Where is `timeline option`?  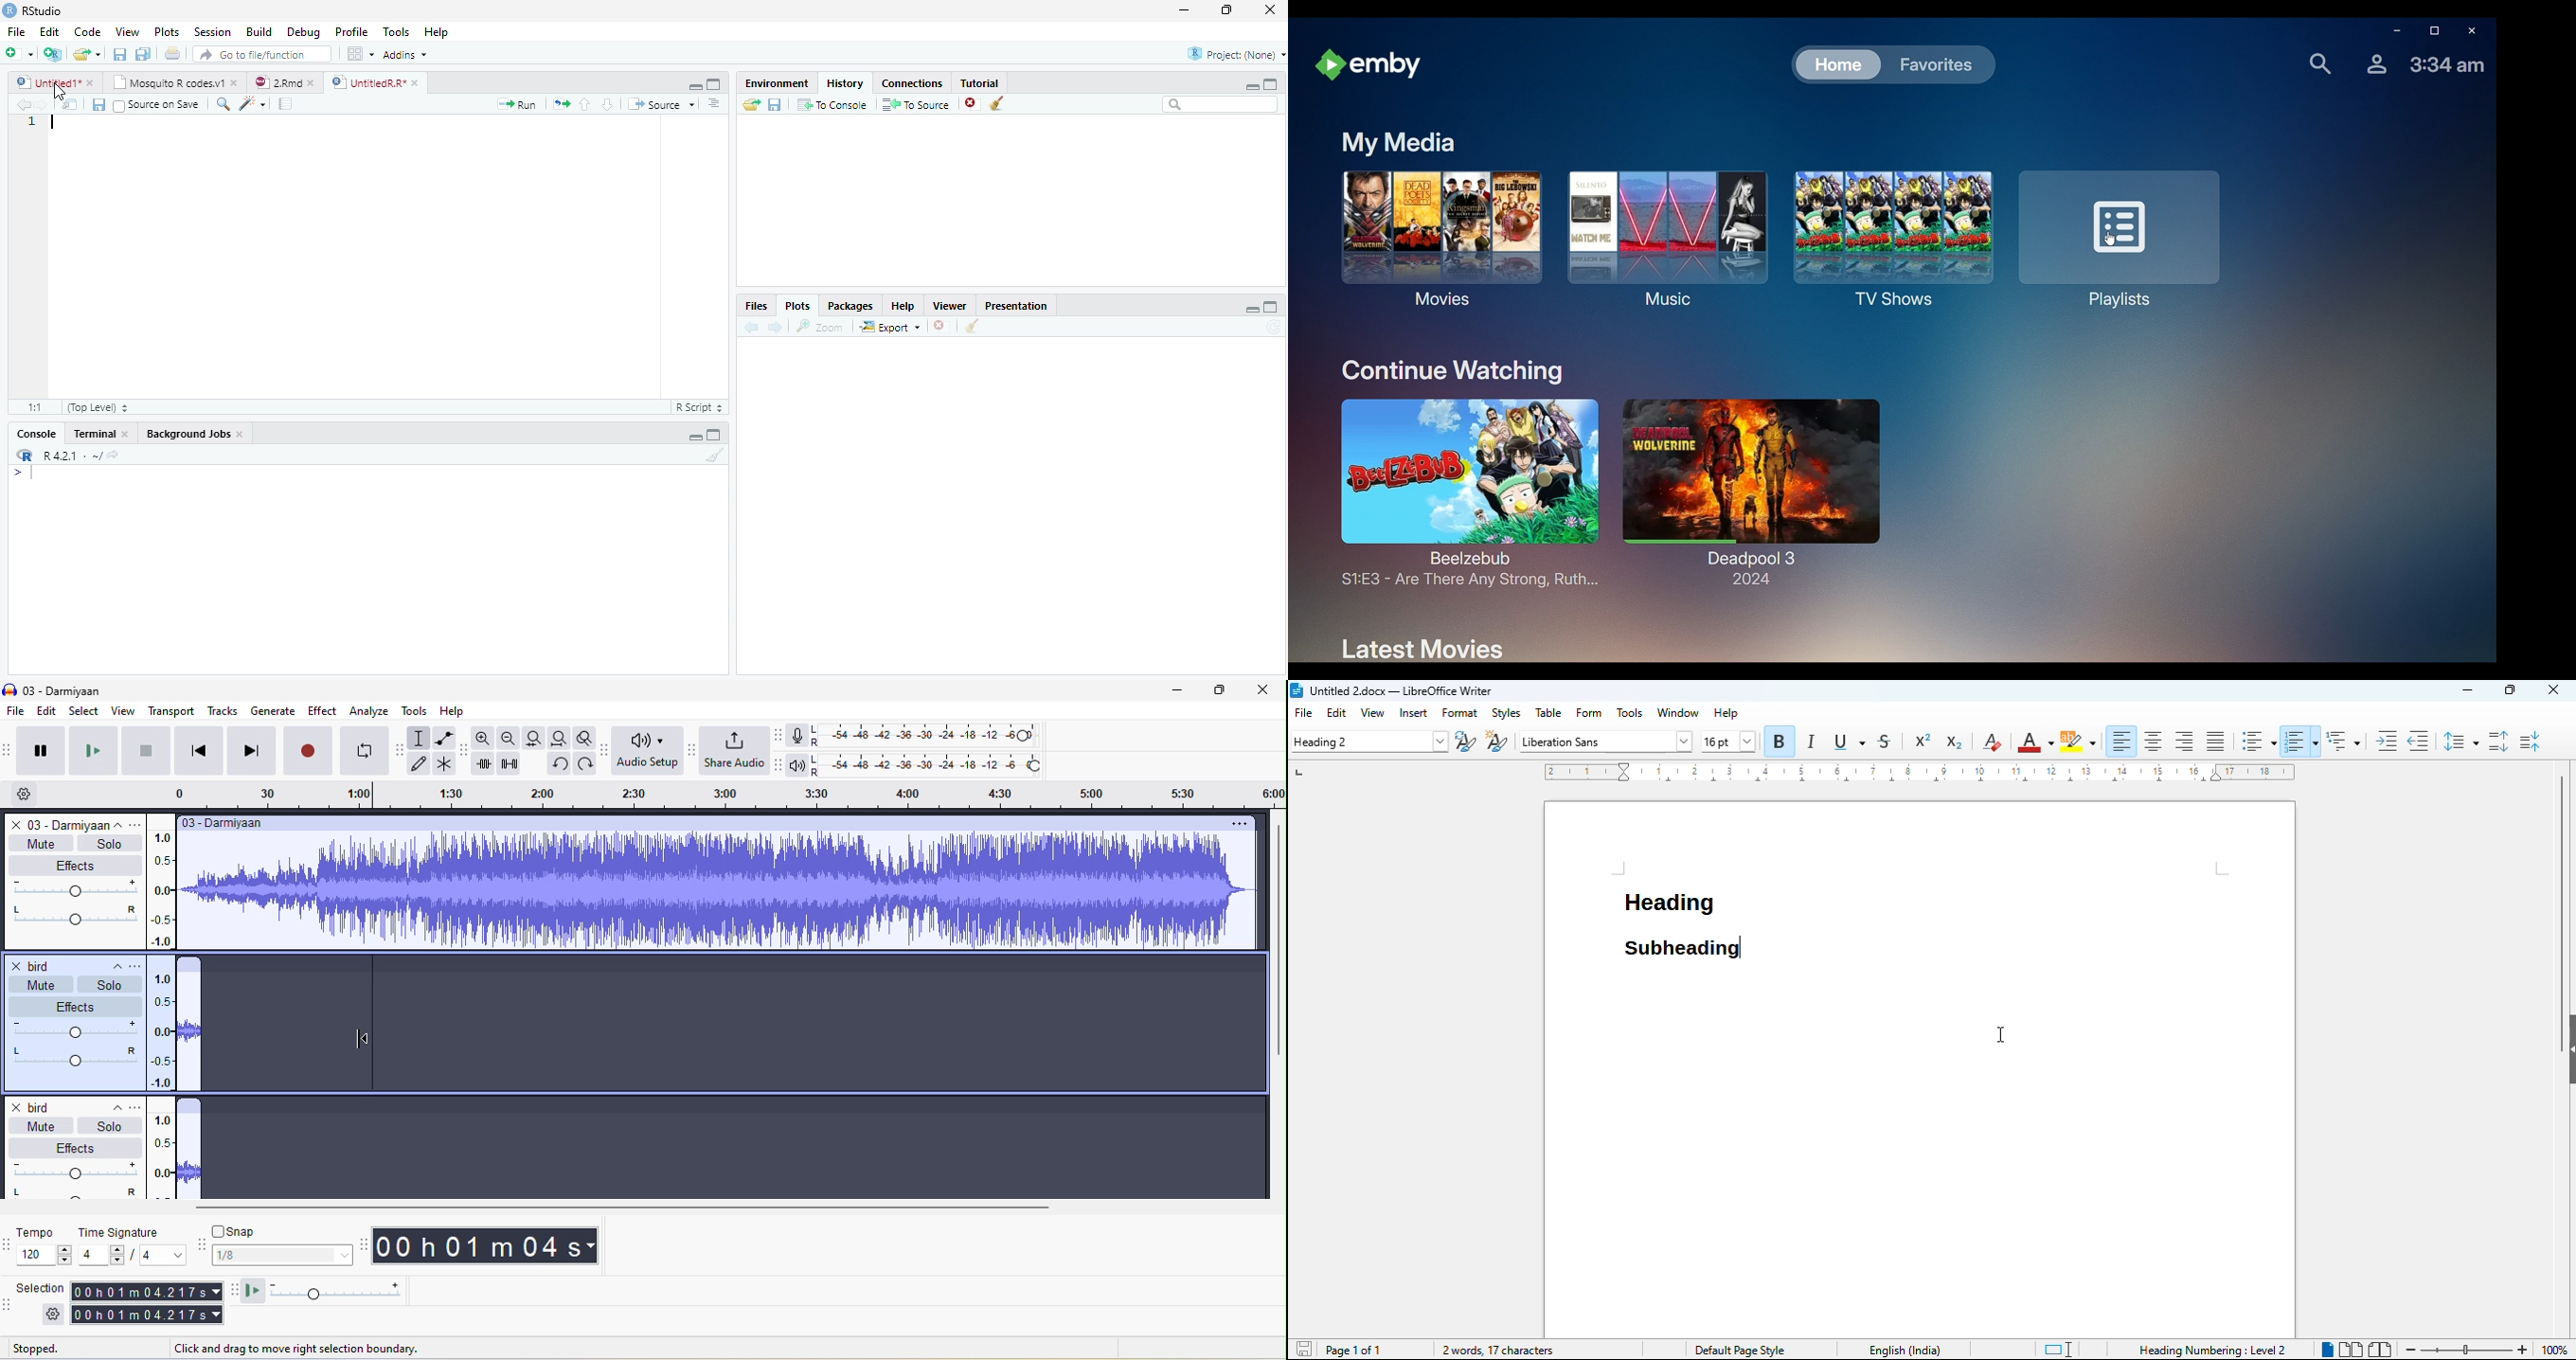
timeline option is located at coordinates (32, 794).